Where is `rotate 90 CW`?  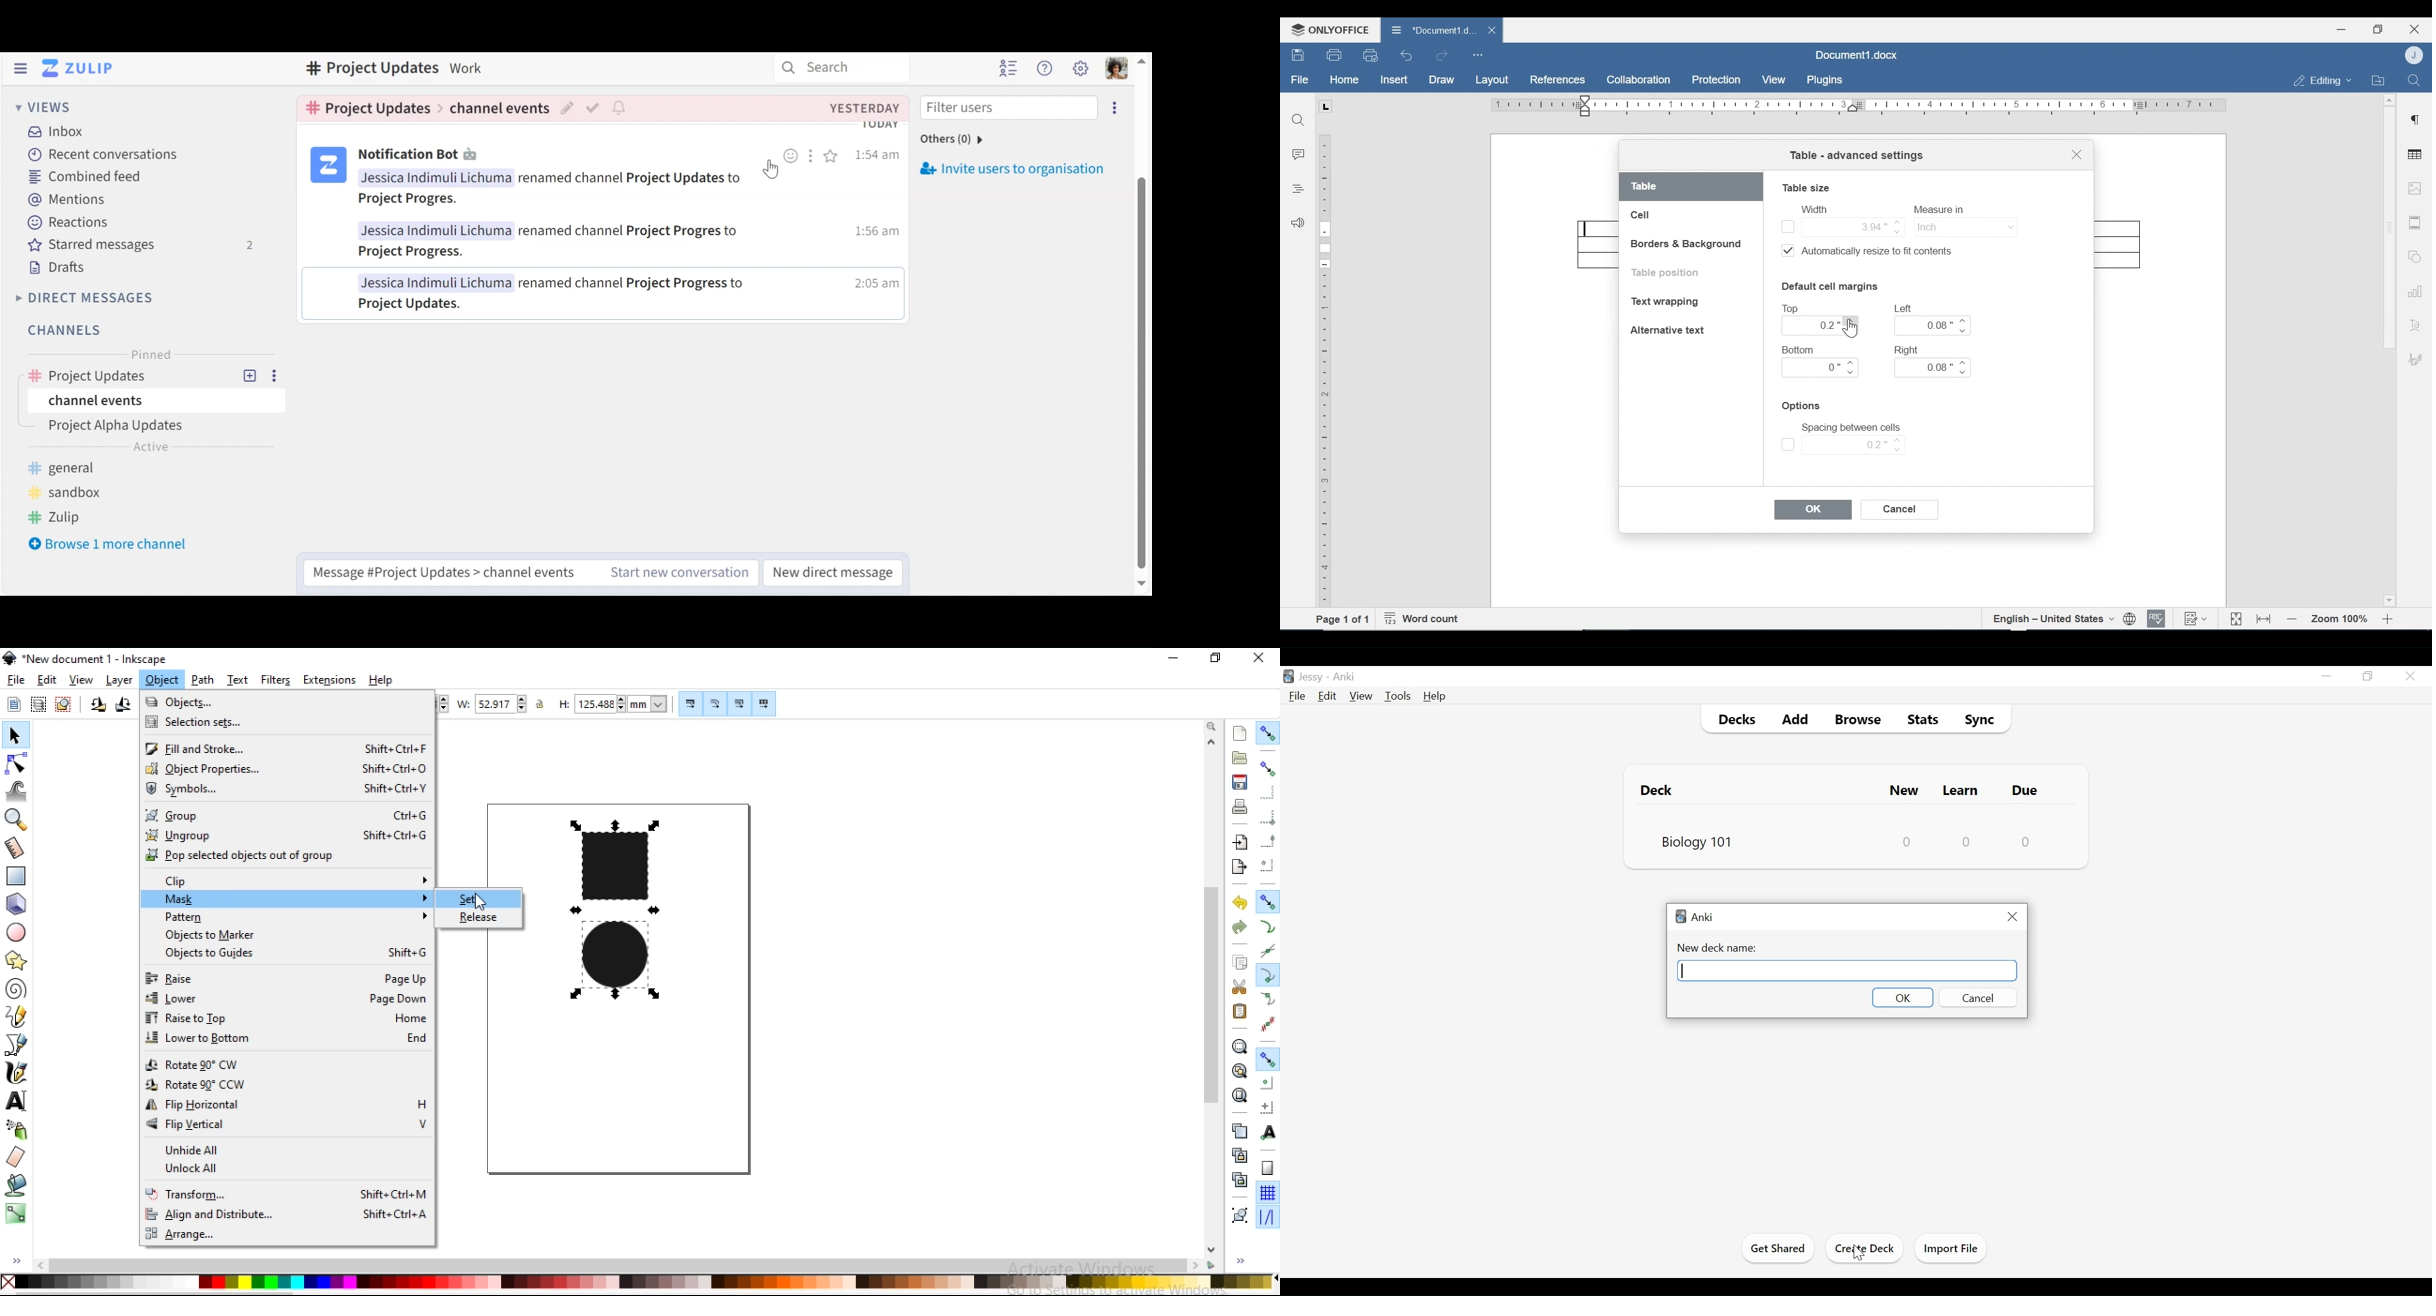
rotate 90 CW is located at coordinates (283, 1064).